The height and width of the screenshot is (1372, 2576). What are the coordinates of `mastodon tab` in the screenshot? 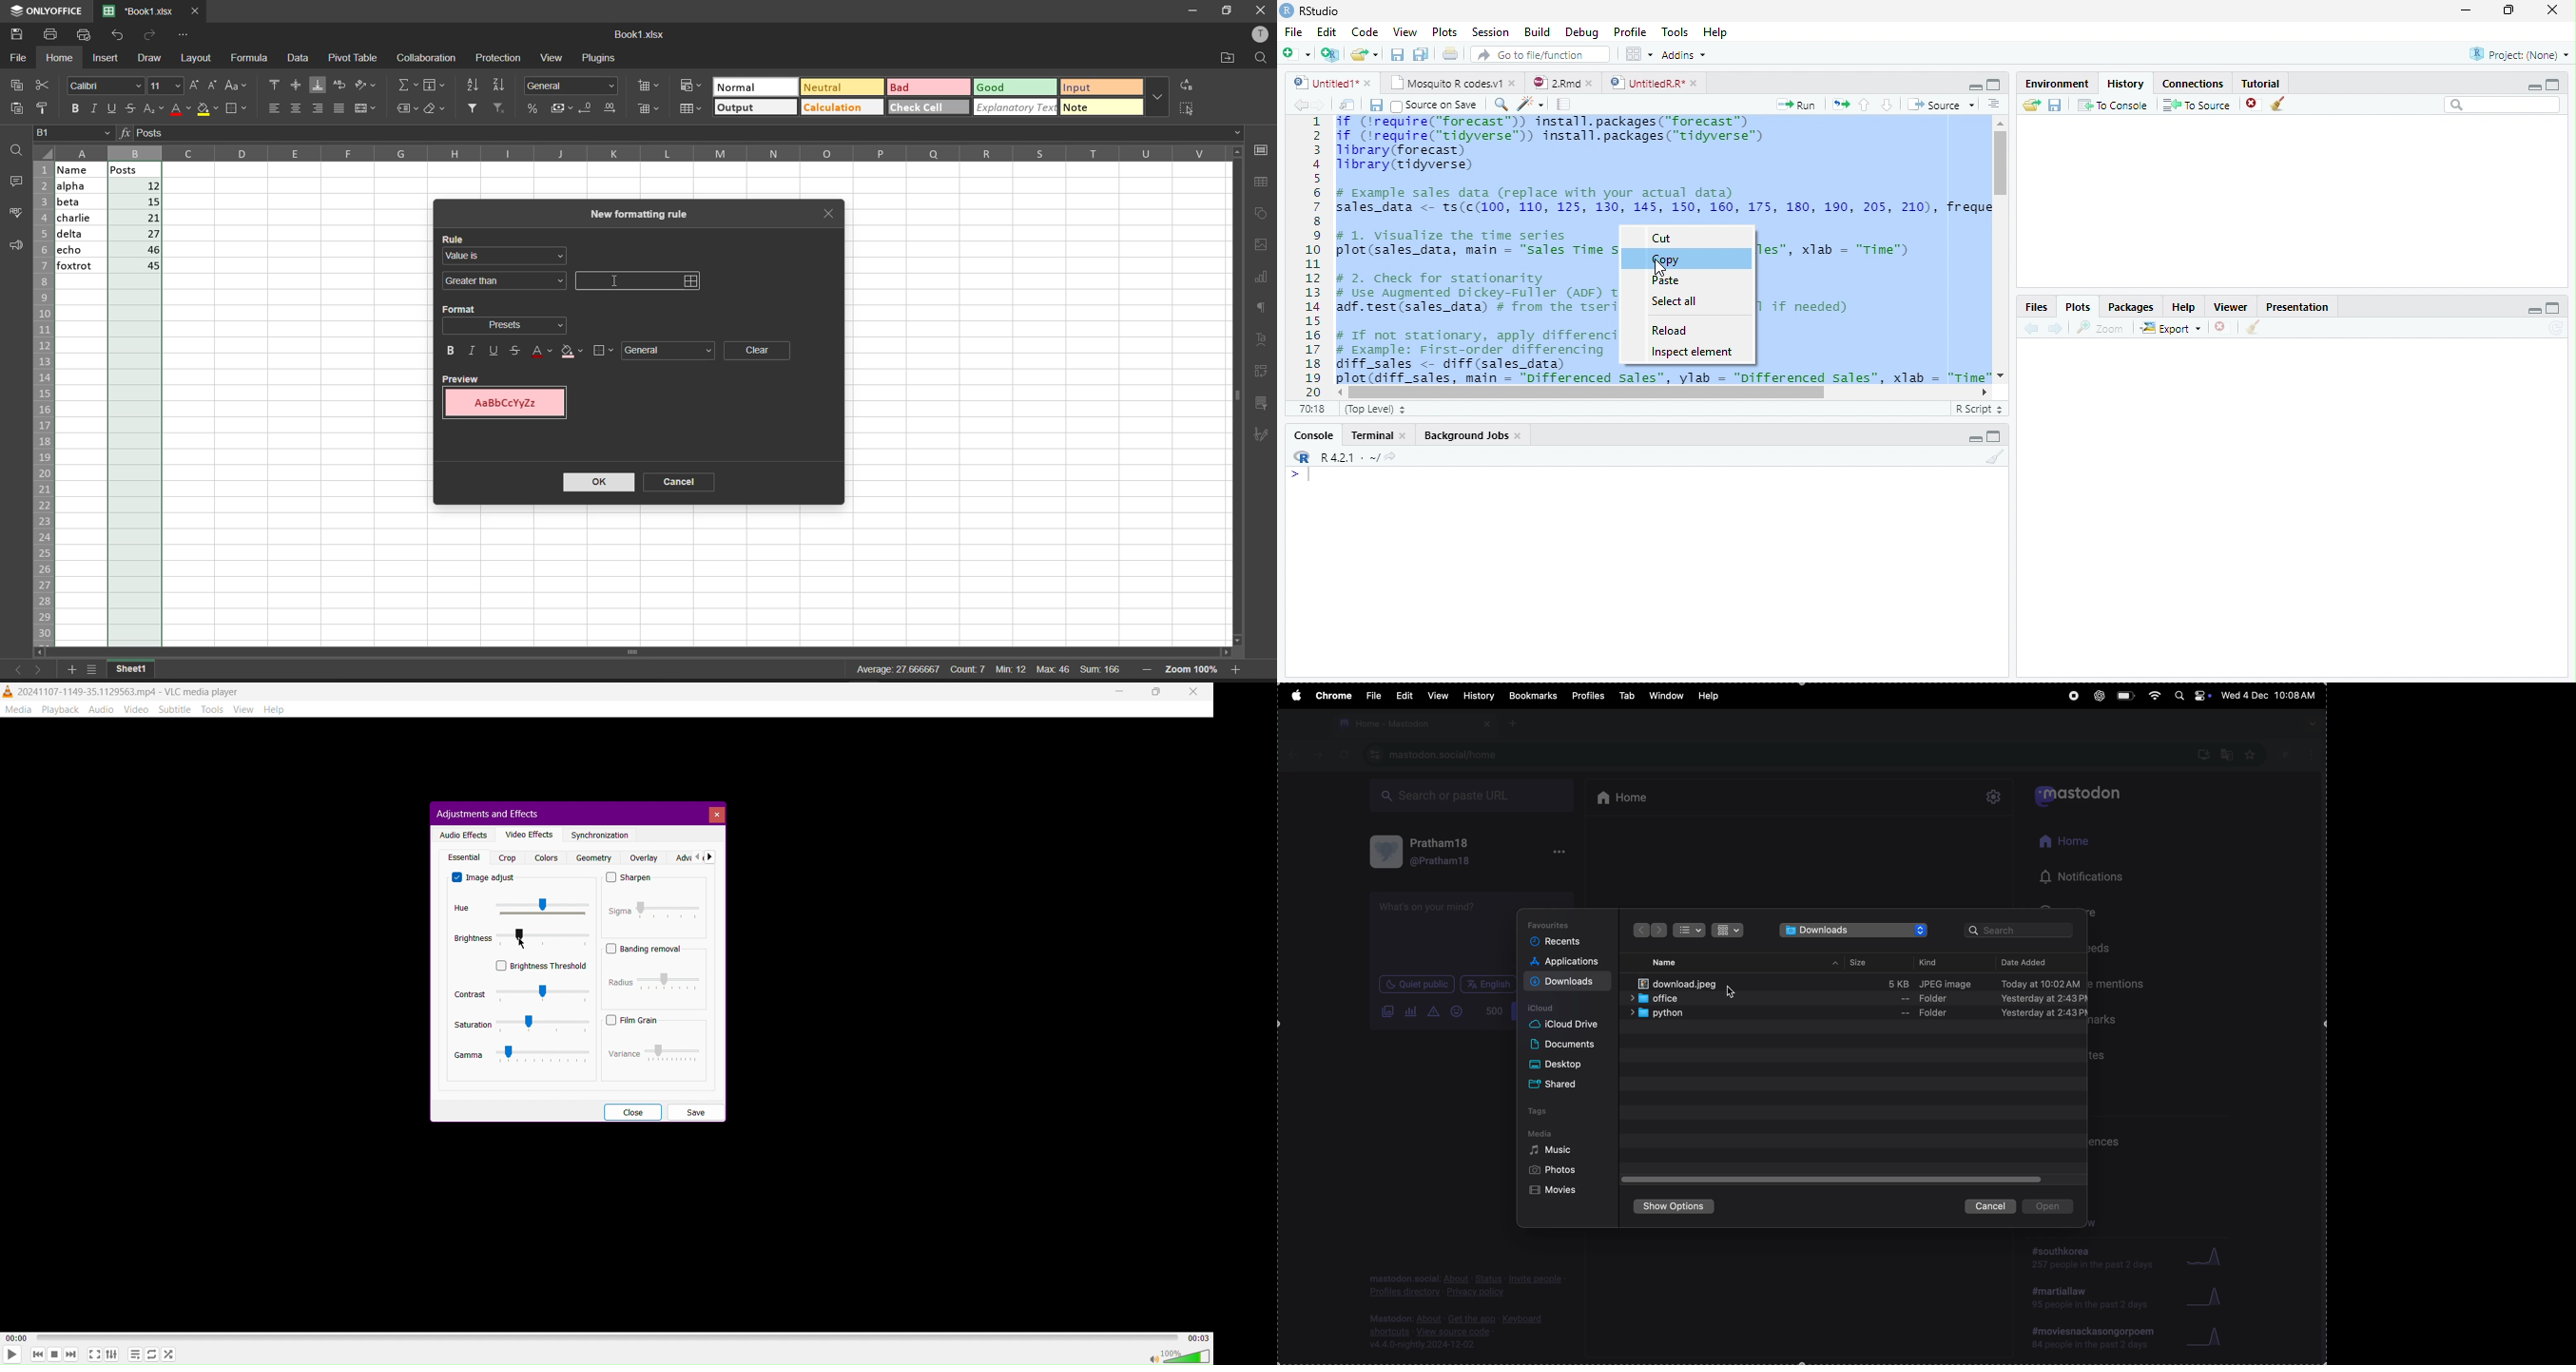 It's located at (1413, 724).